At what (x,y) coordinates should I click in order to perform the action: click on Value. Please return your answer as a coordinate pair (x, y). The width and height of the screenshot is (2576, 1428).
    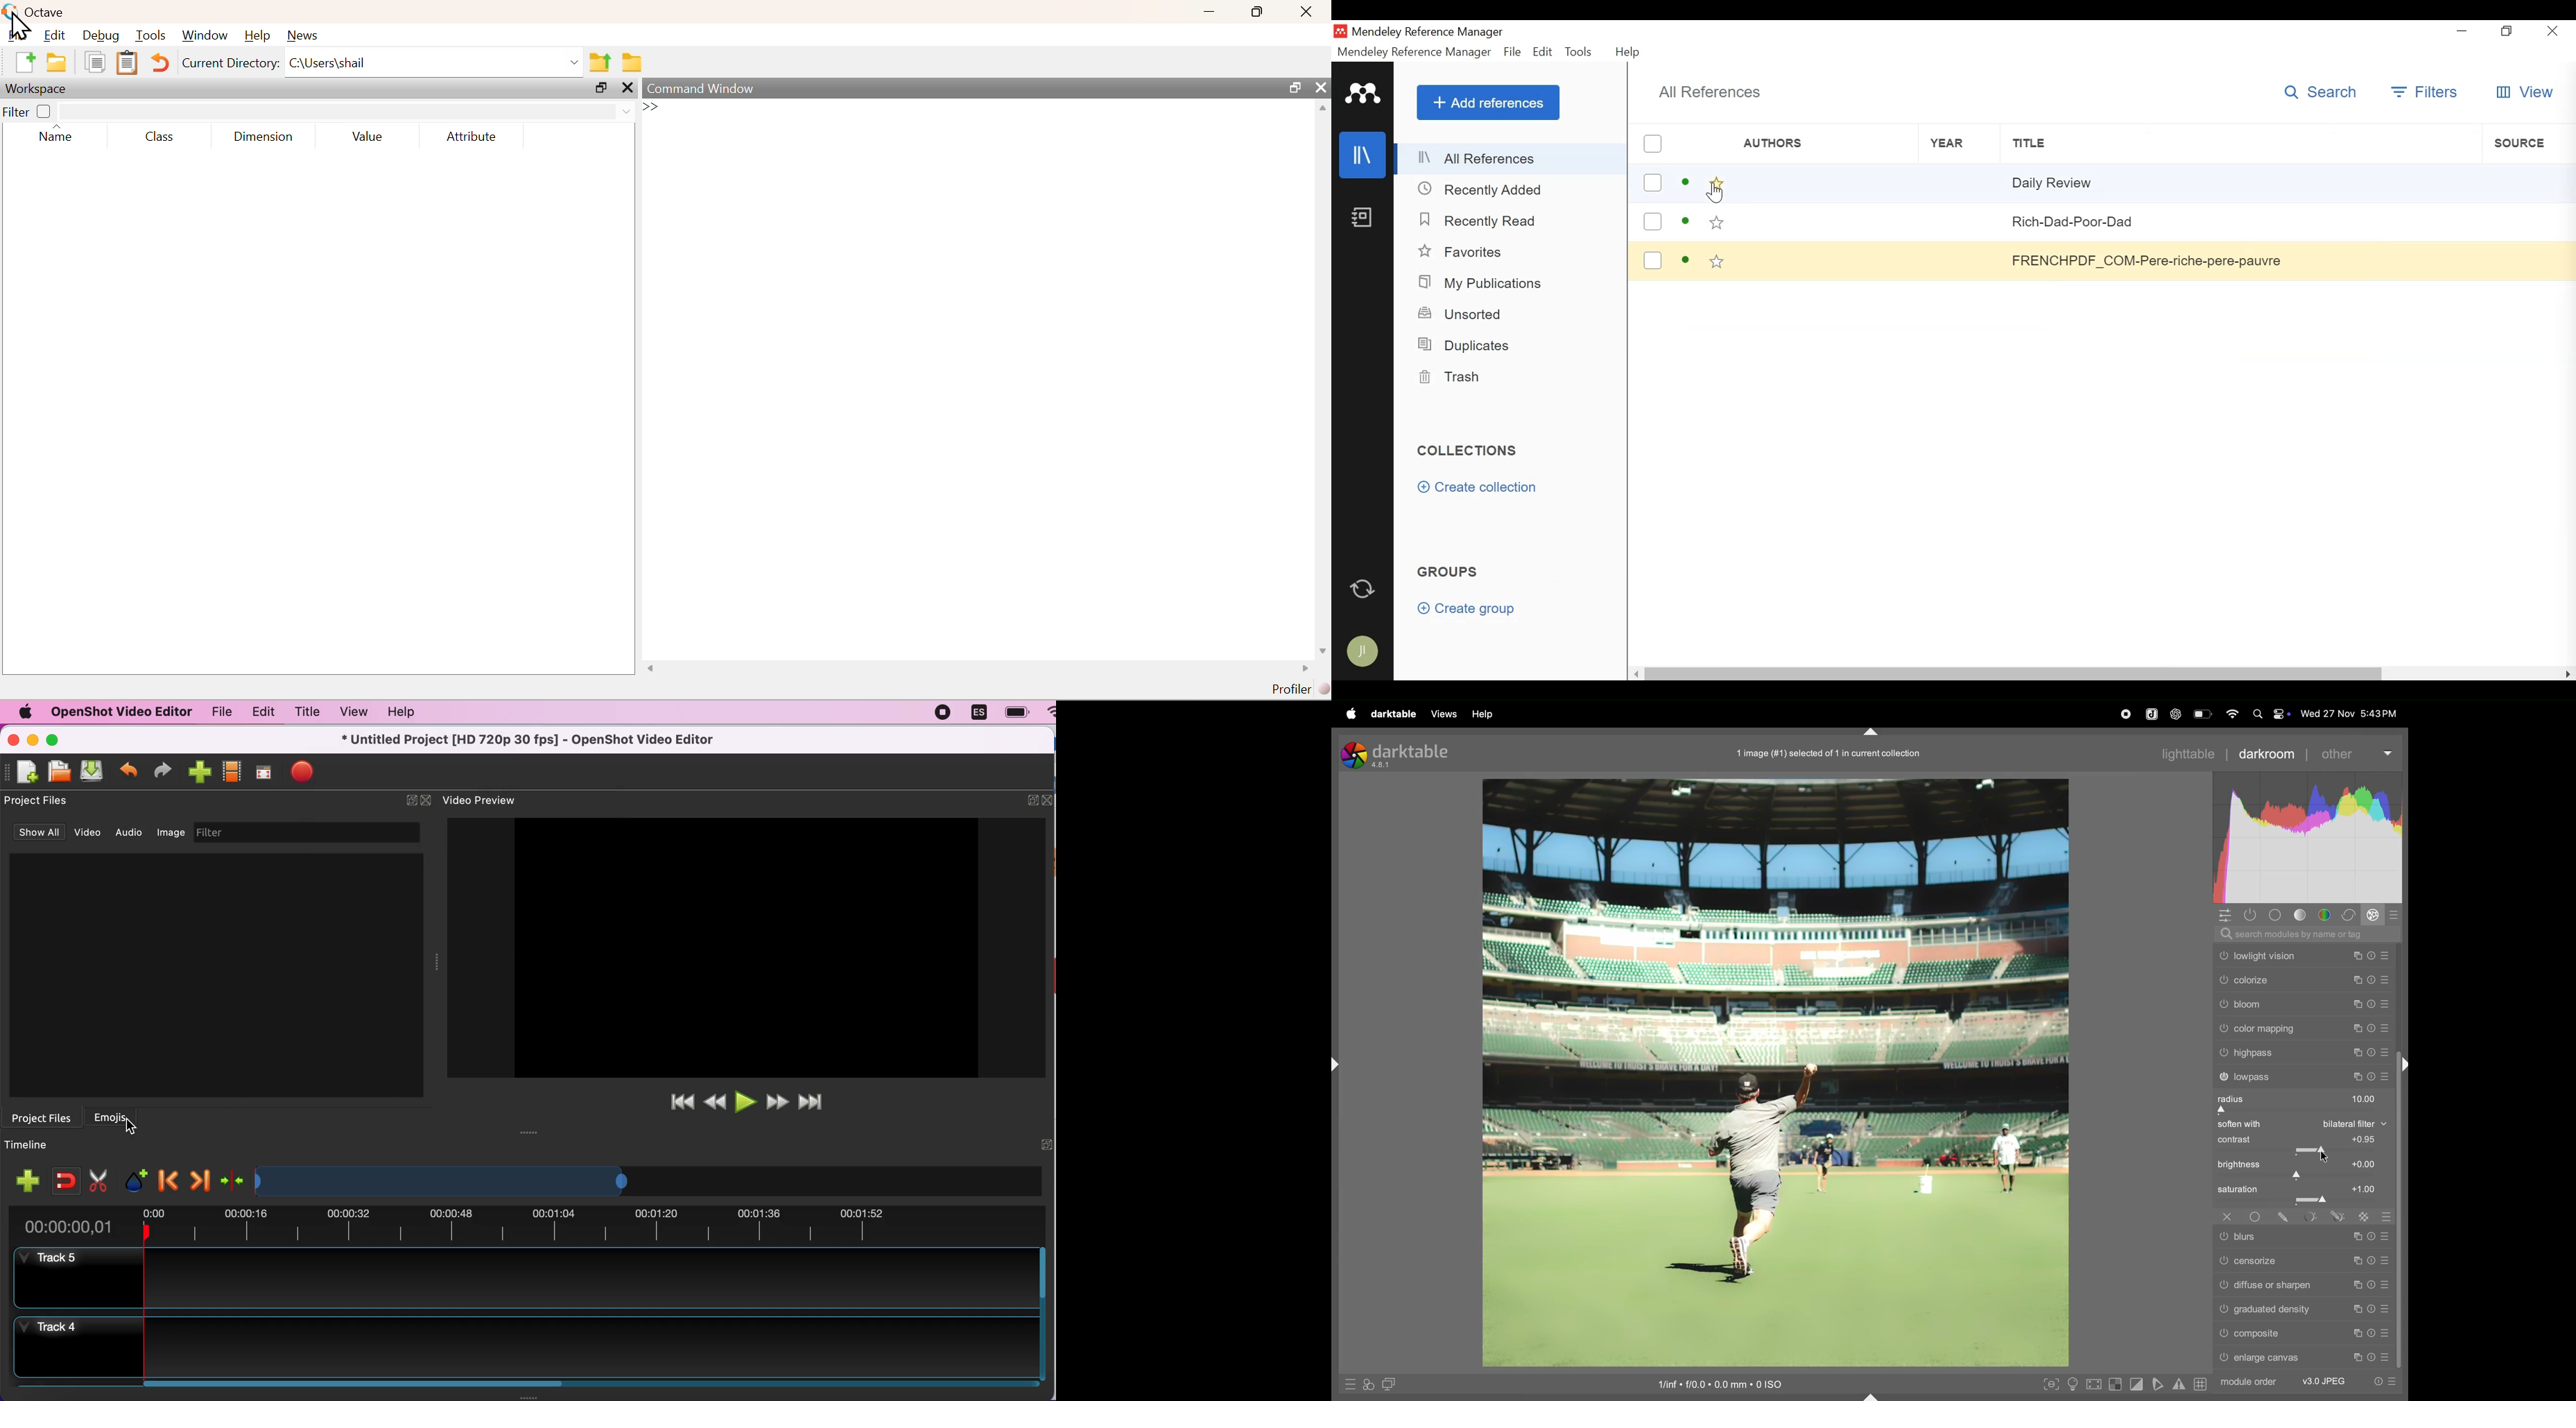
    Looking at the image, I should click on (368, 137).